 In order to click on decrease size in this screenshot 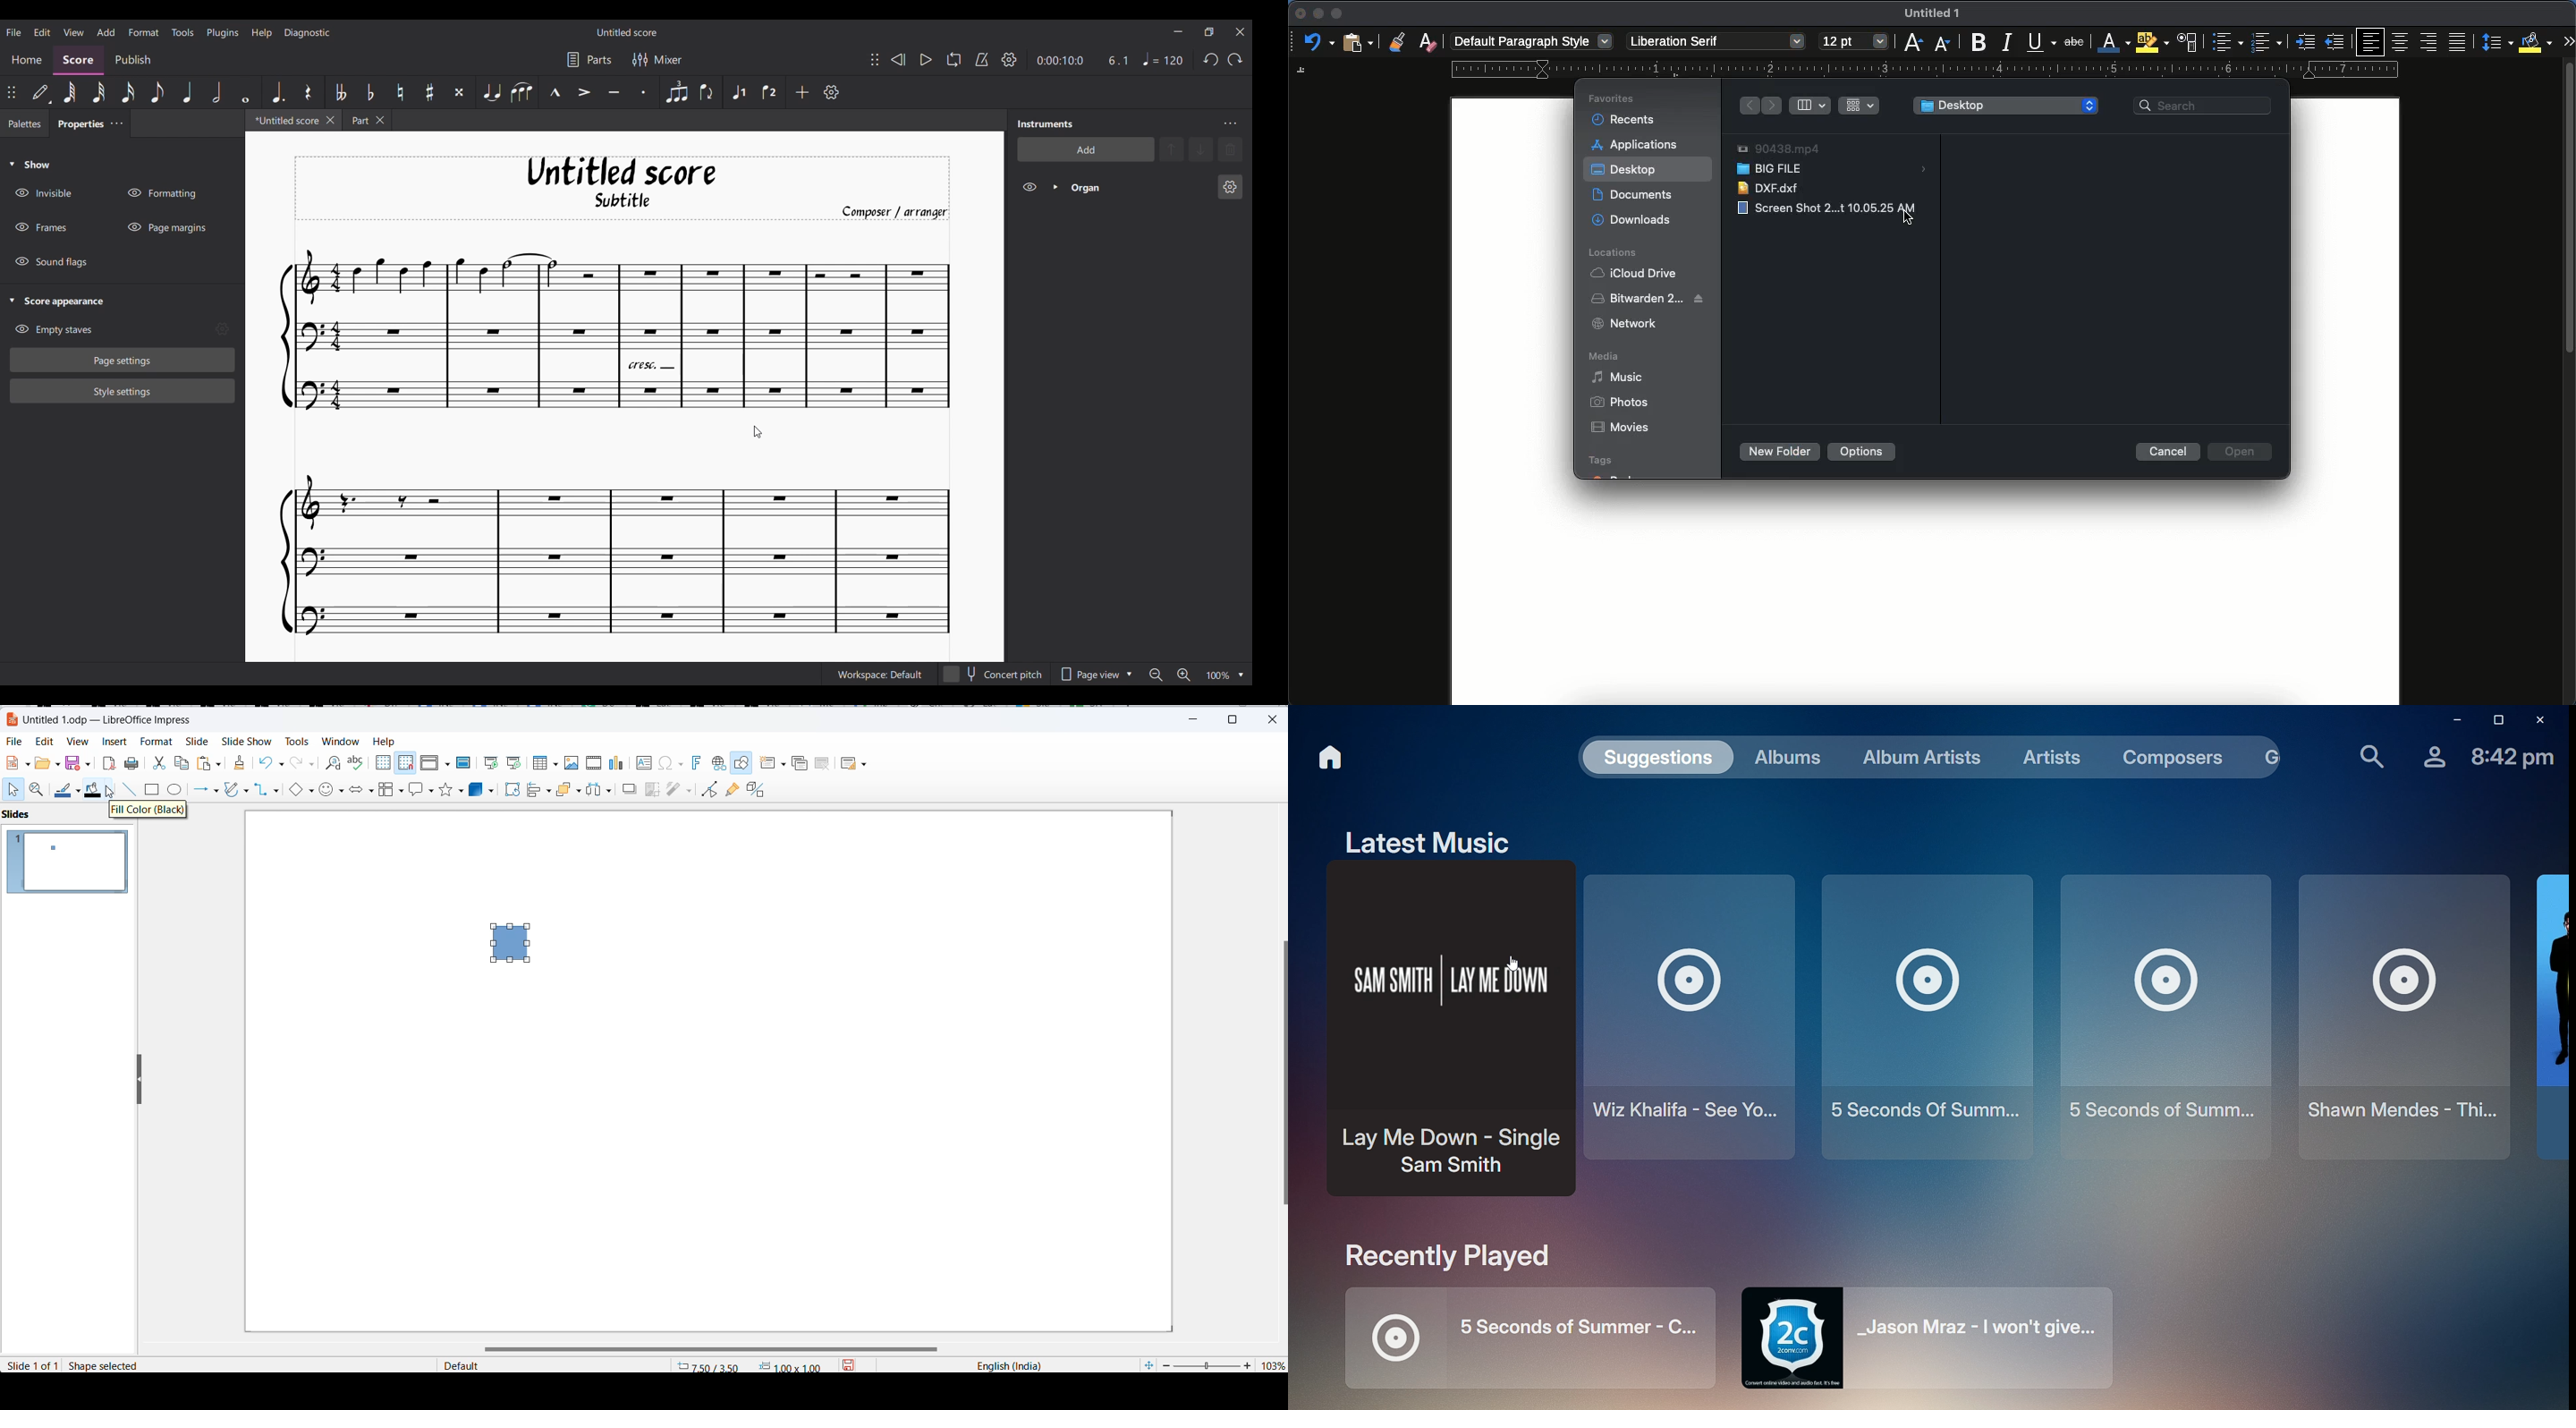, I will do `click(1942, 42)`.